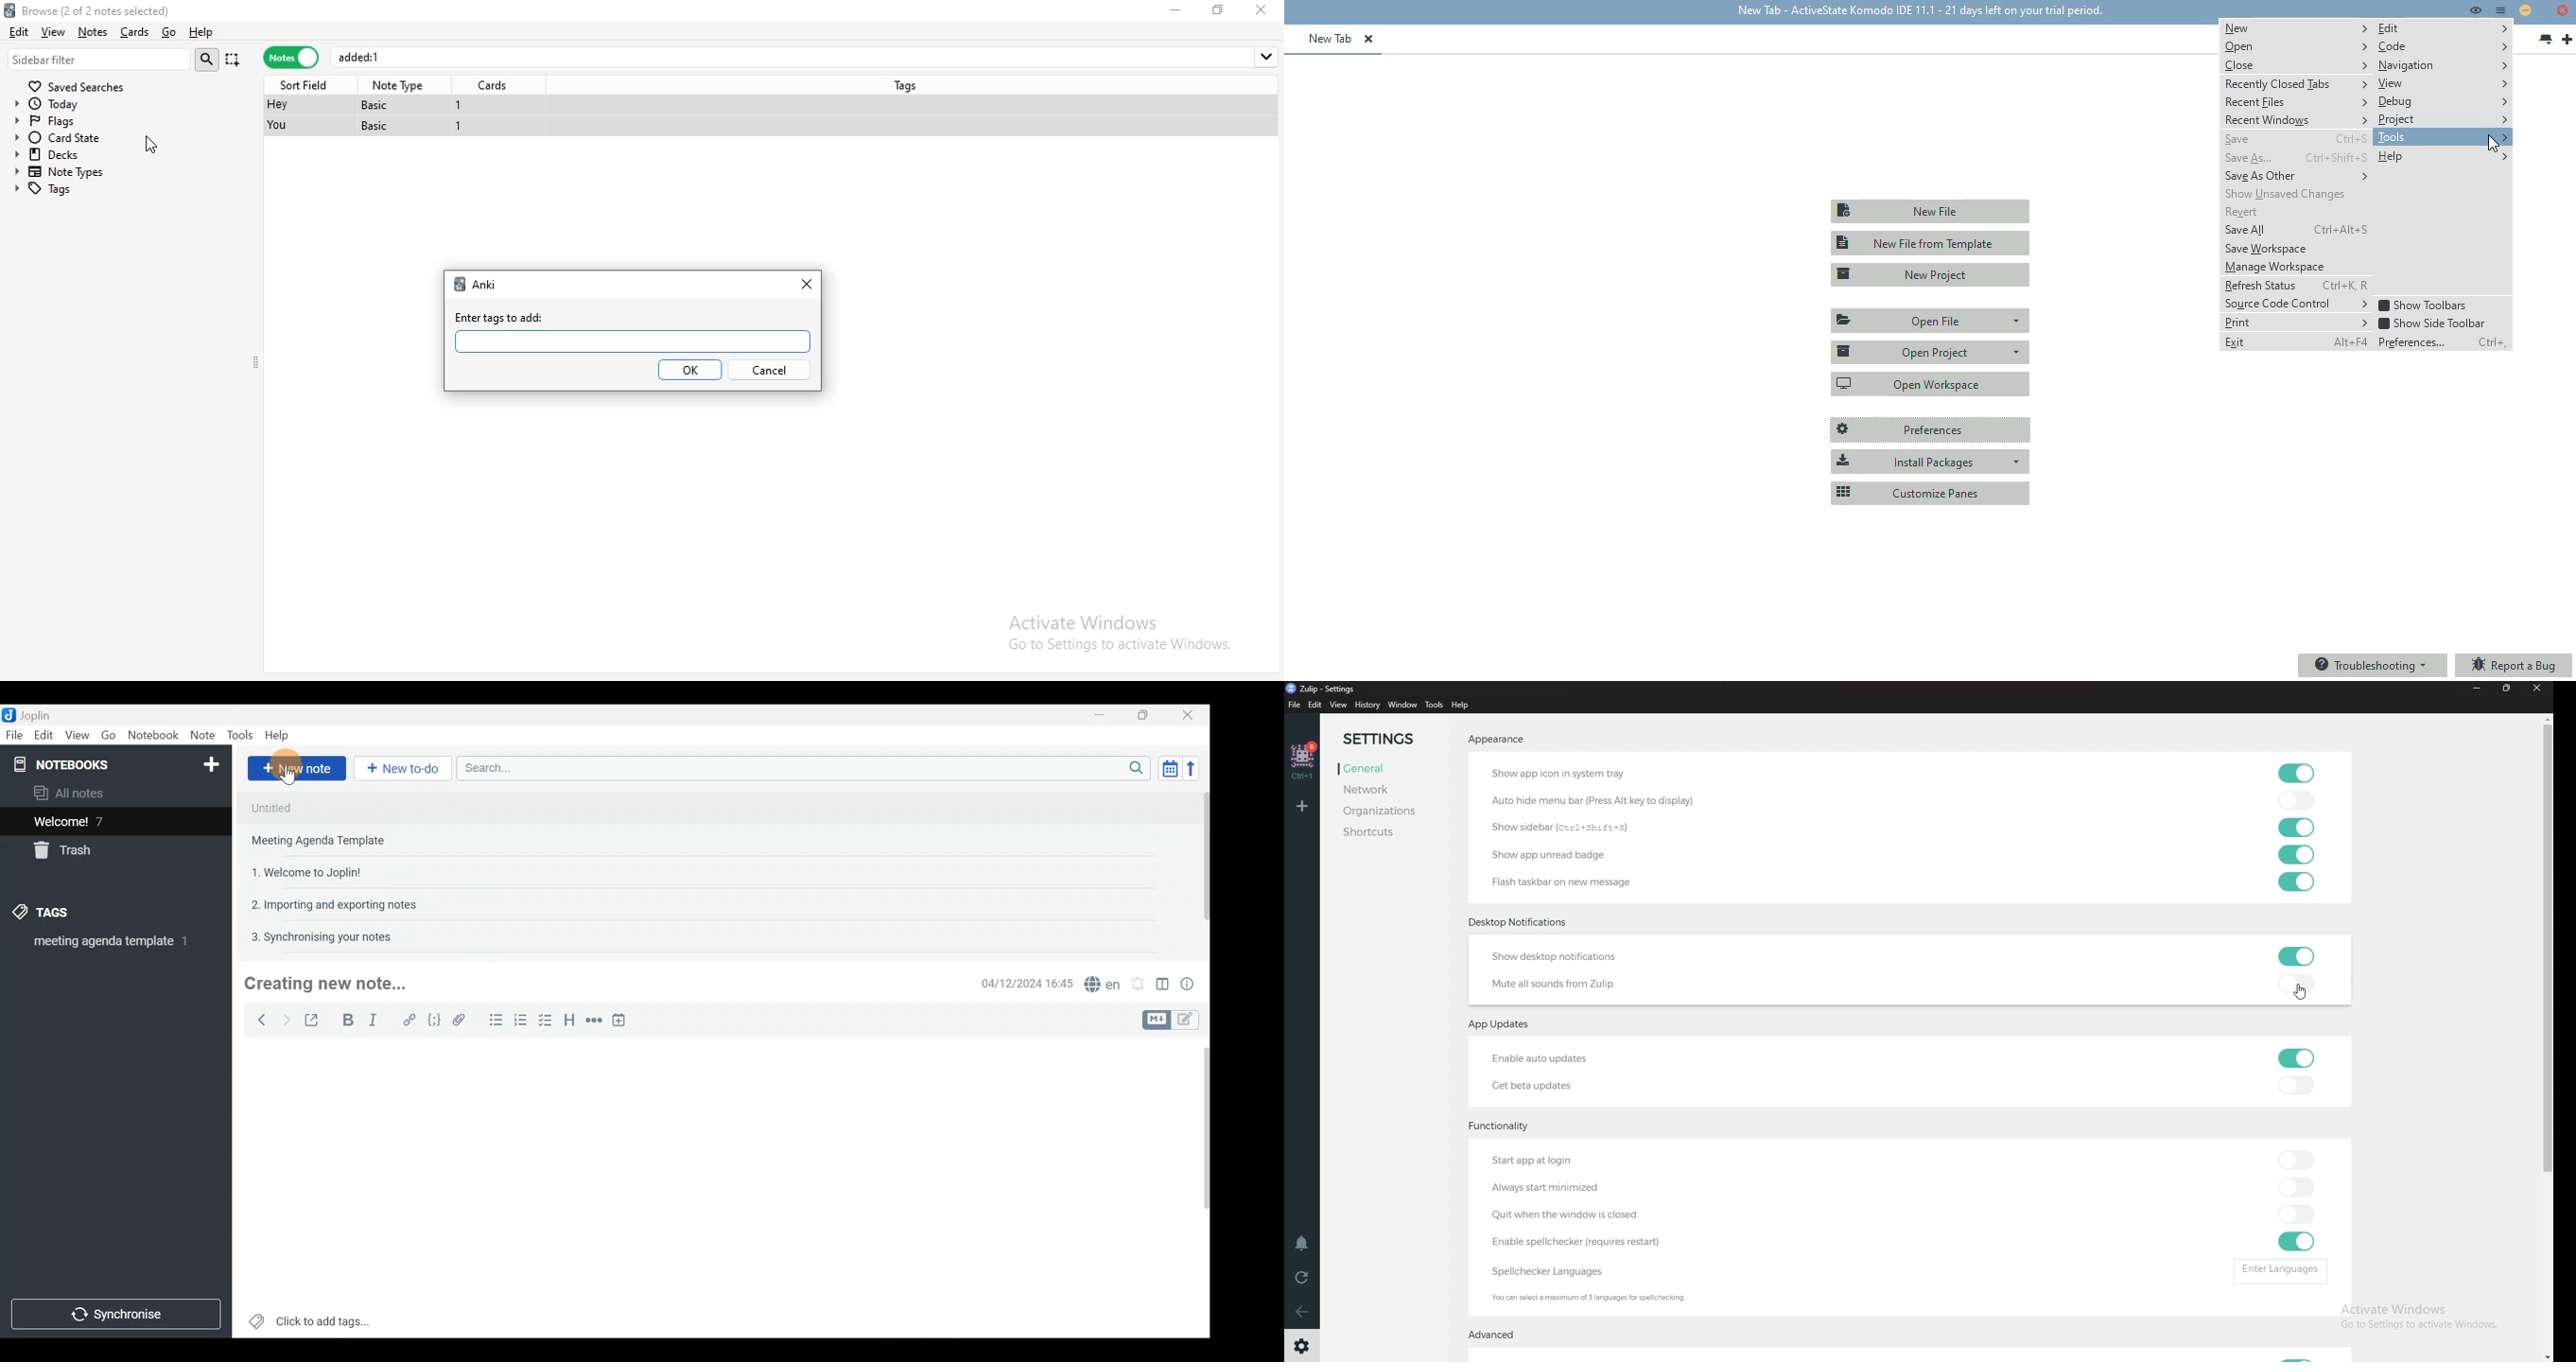 The image size is (2576, 1372). I want to click on view, so click(2443, 83).